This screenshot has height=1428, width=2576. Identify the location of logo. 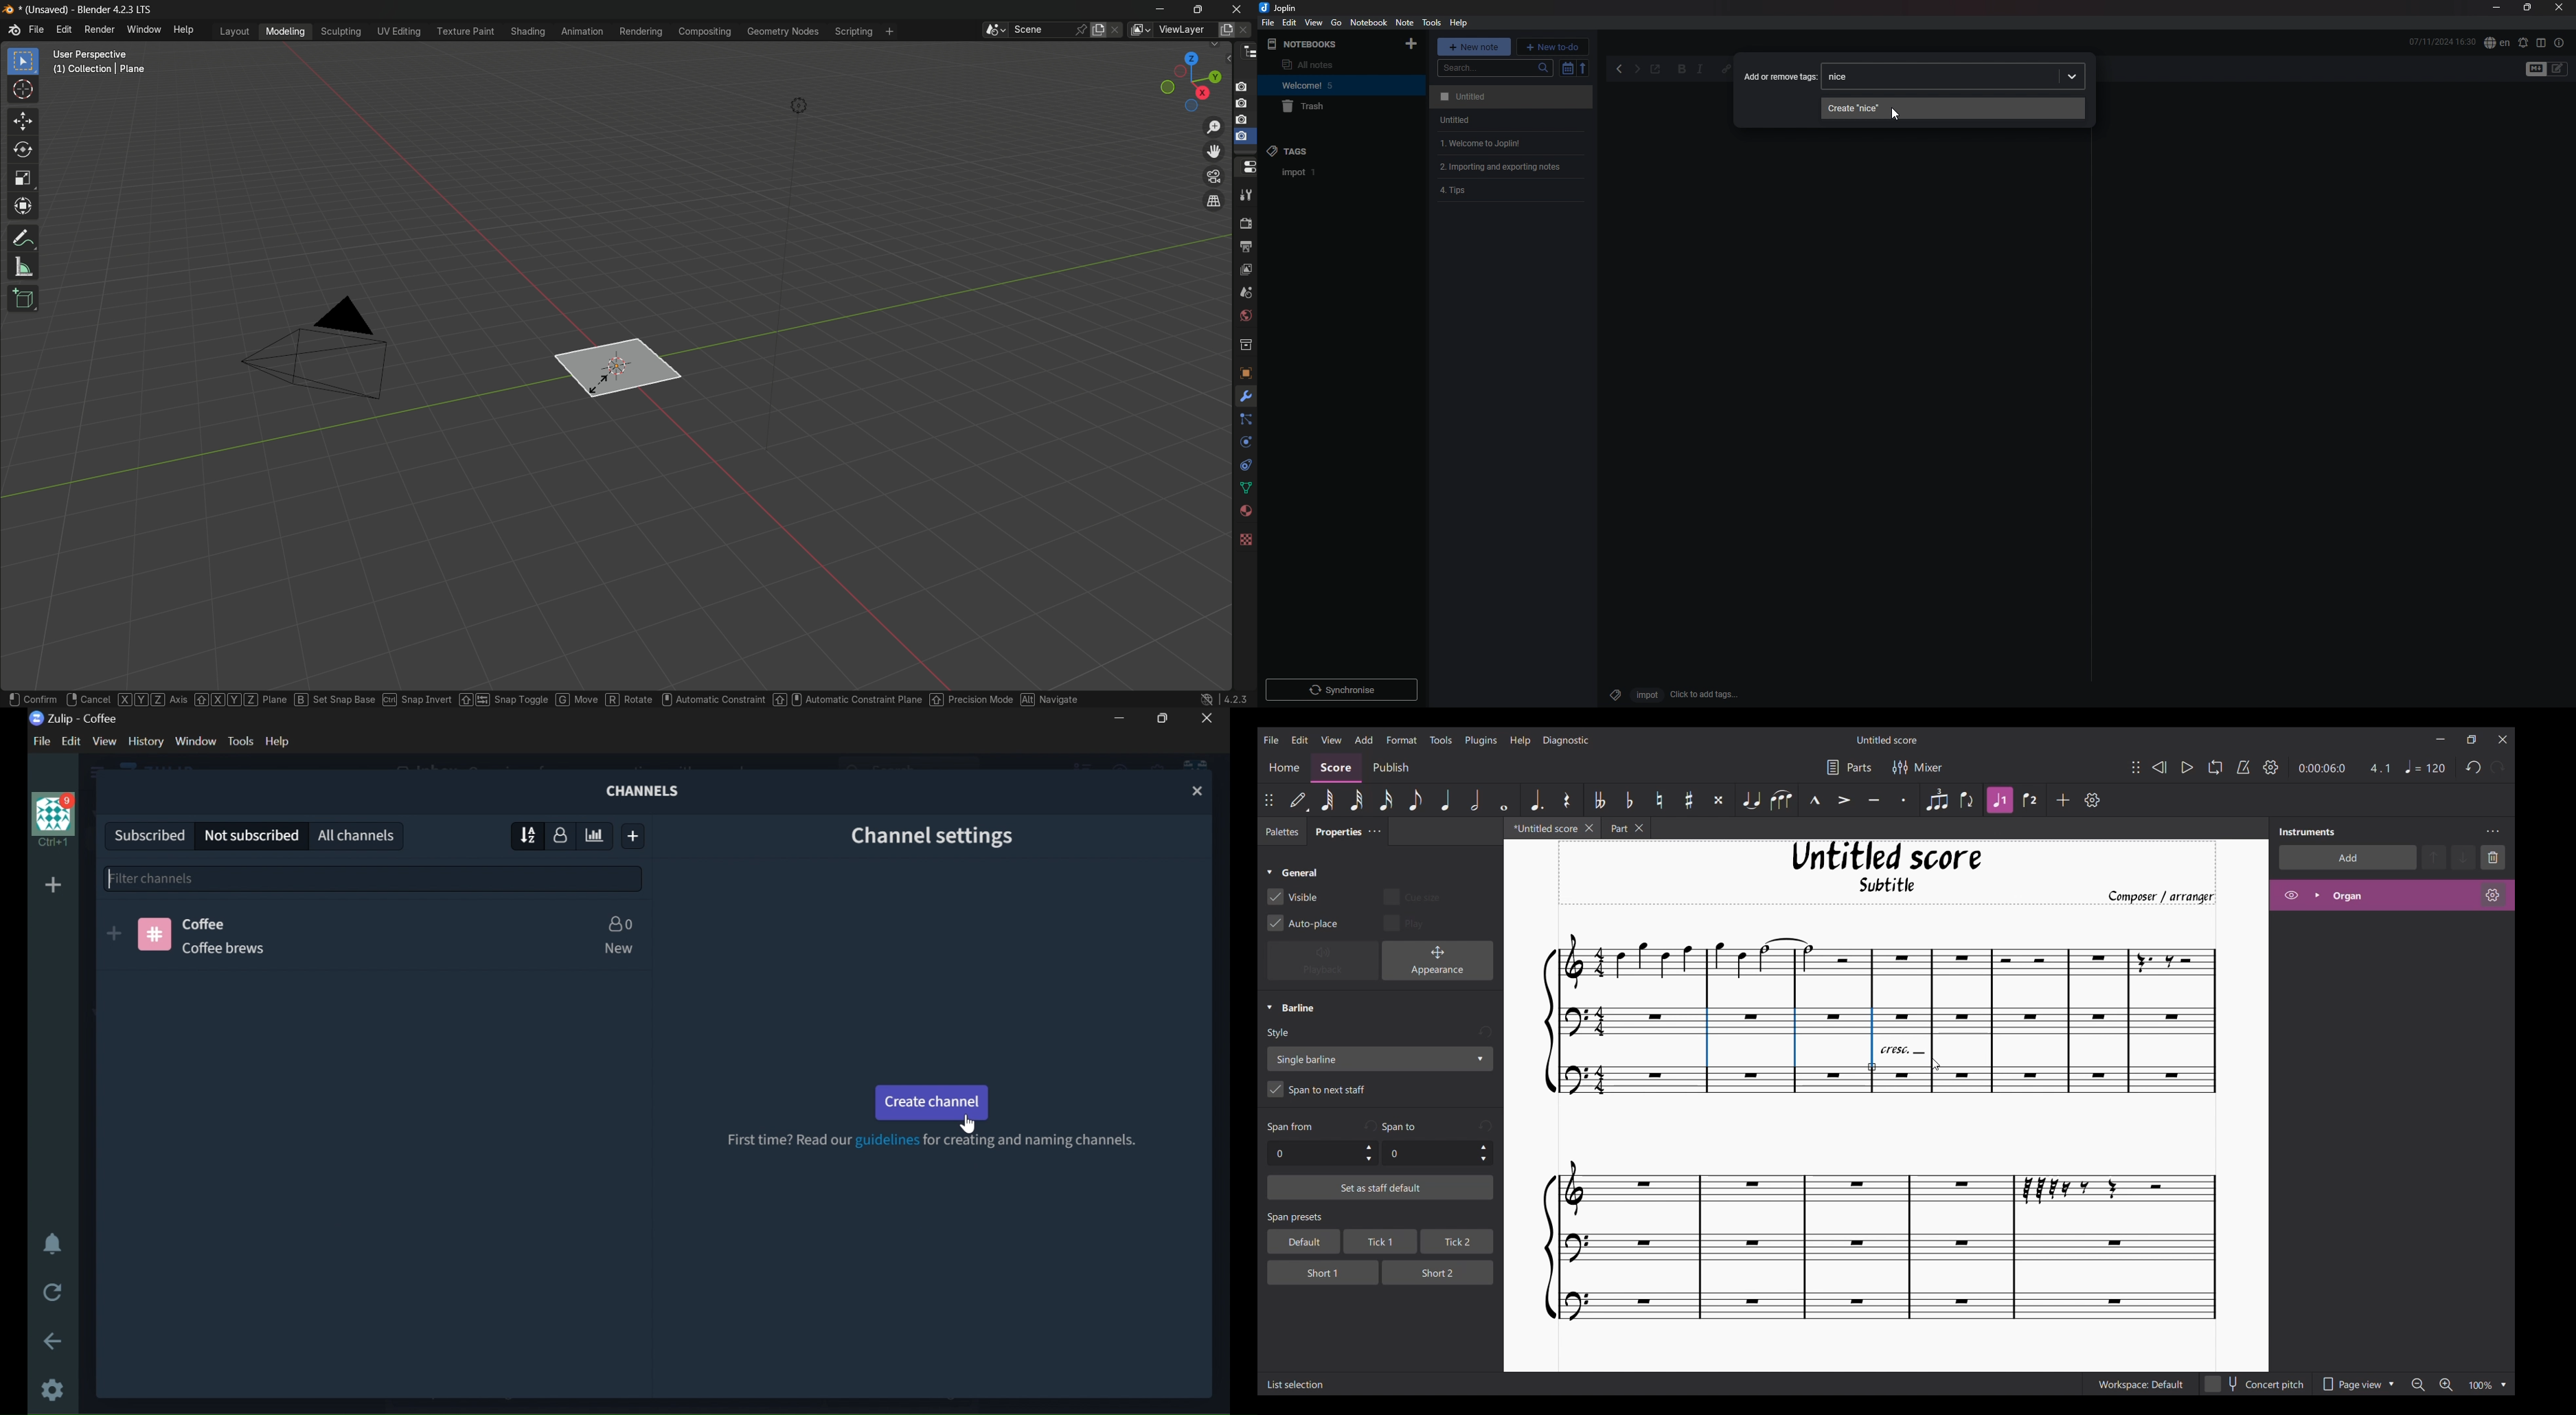
(12, 32).